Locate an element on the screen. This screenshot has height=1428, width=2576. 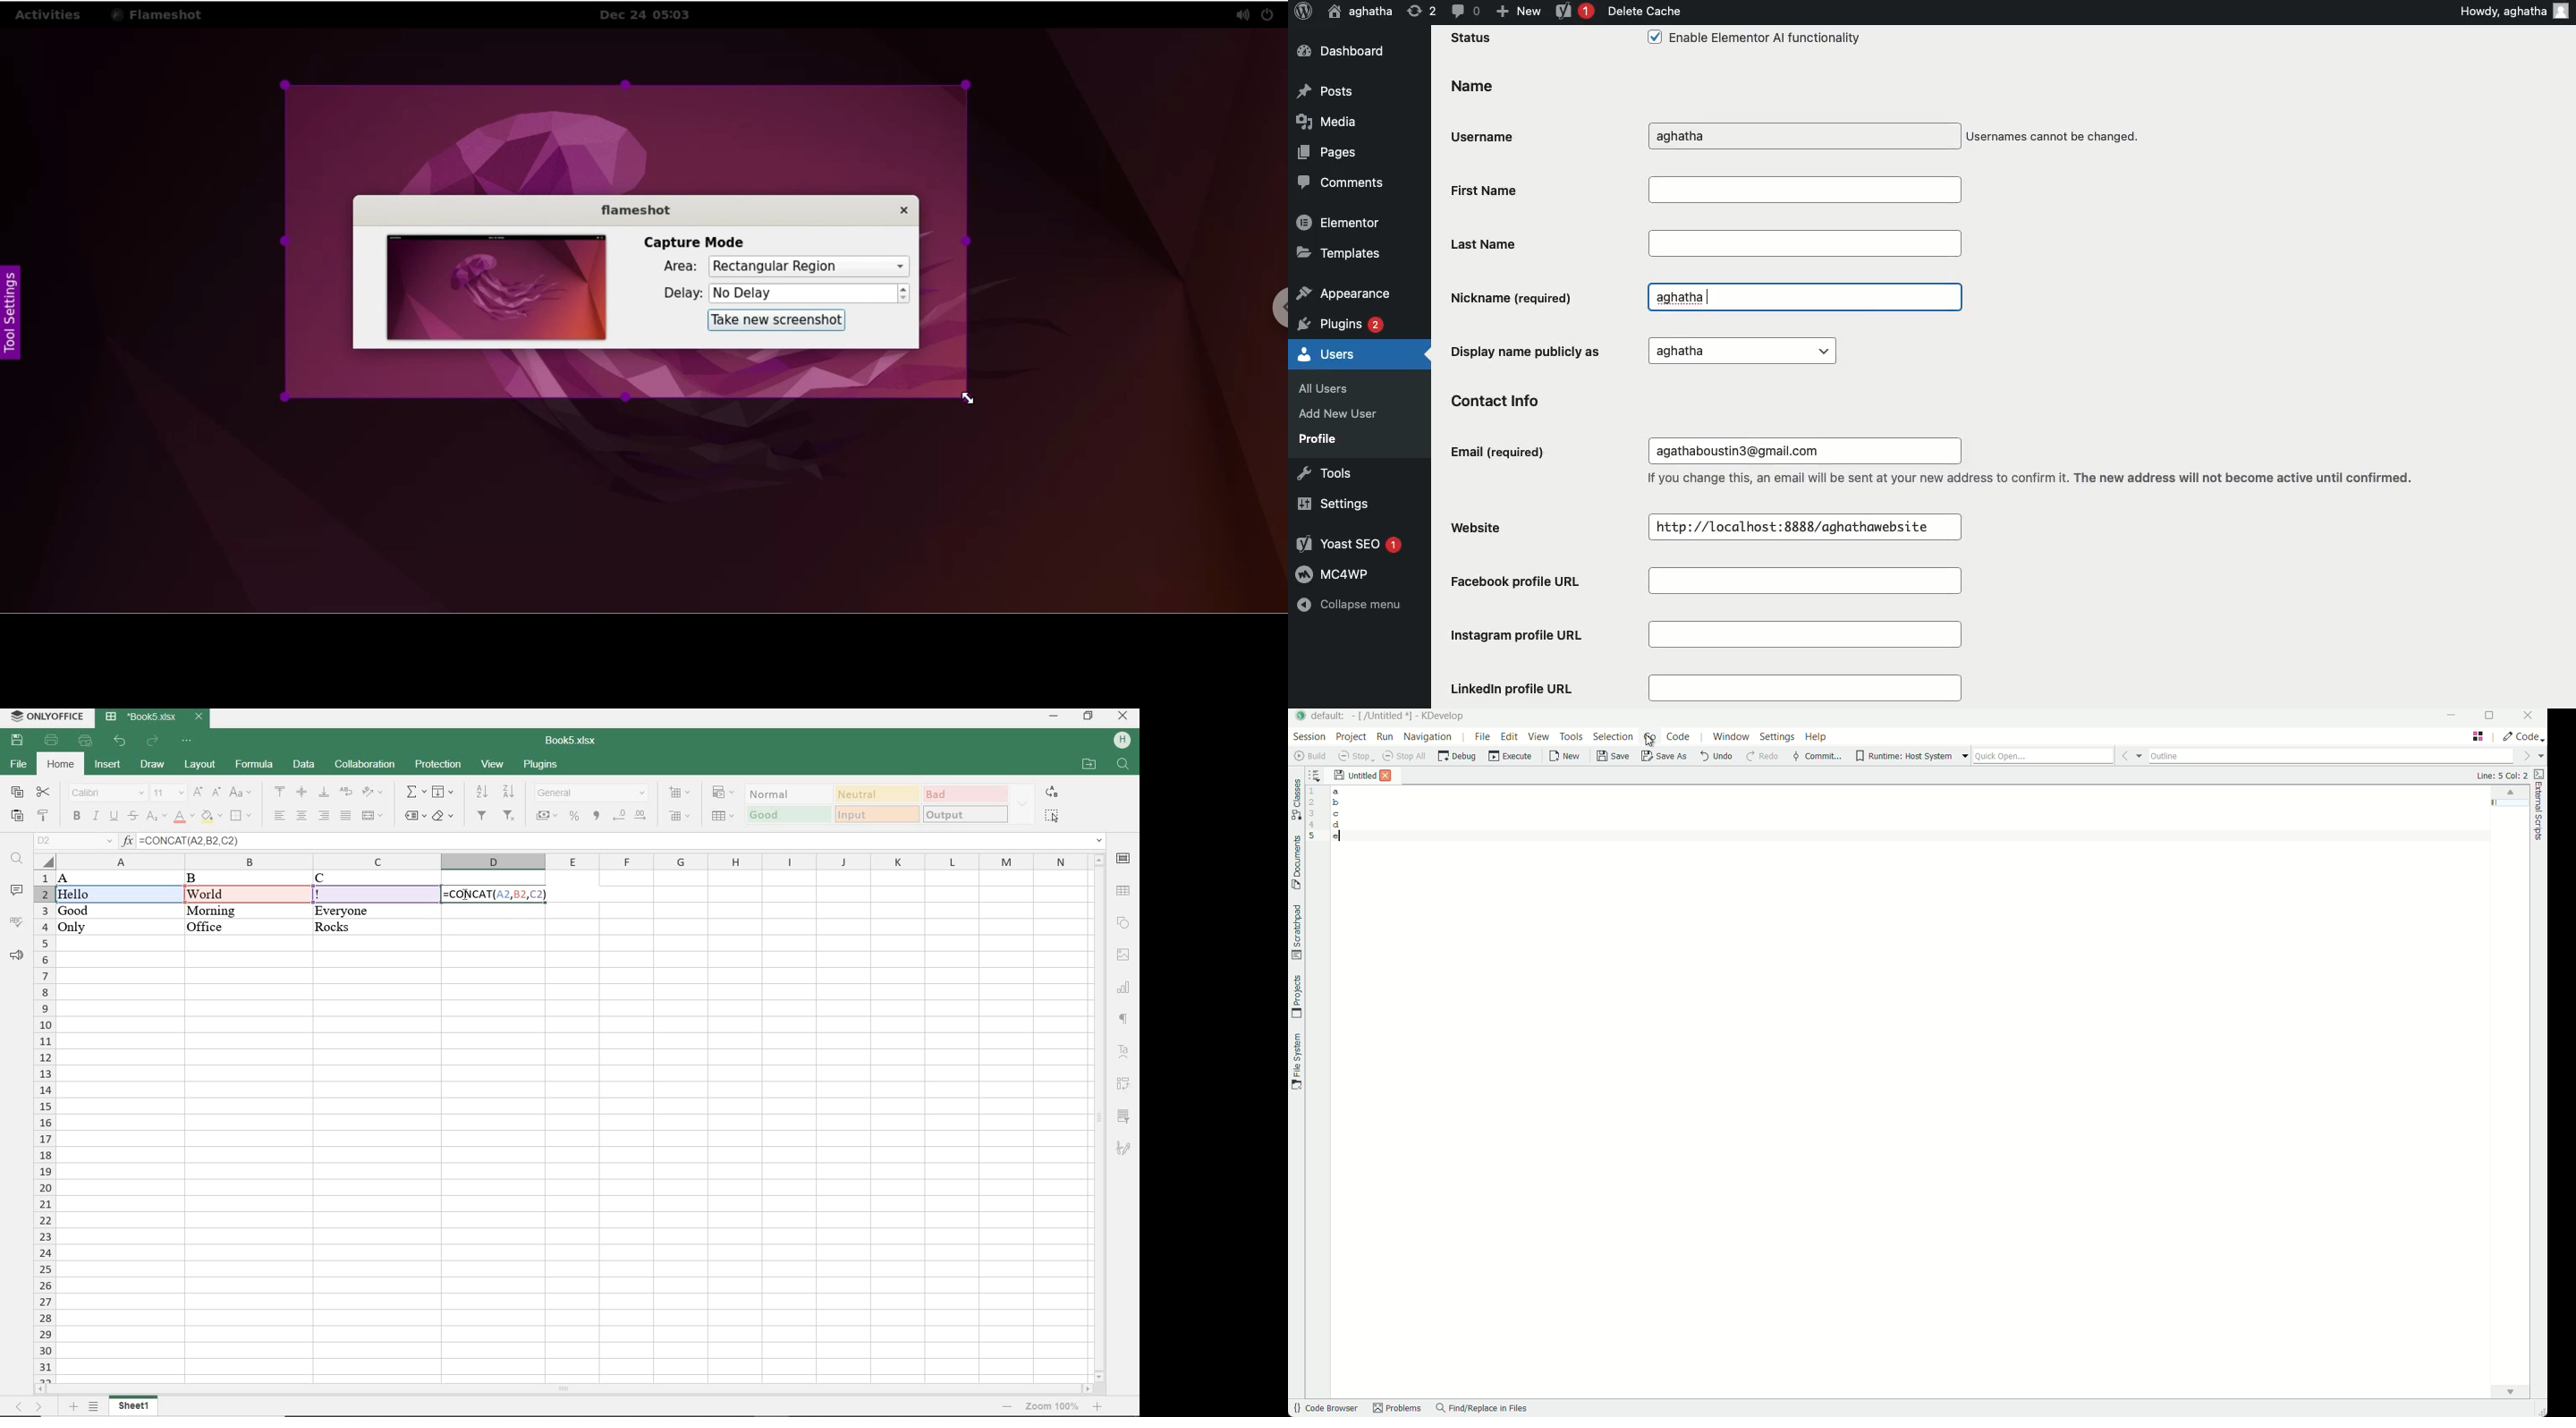
tool settings is located at coordinates (11, 316).